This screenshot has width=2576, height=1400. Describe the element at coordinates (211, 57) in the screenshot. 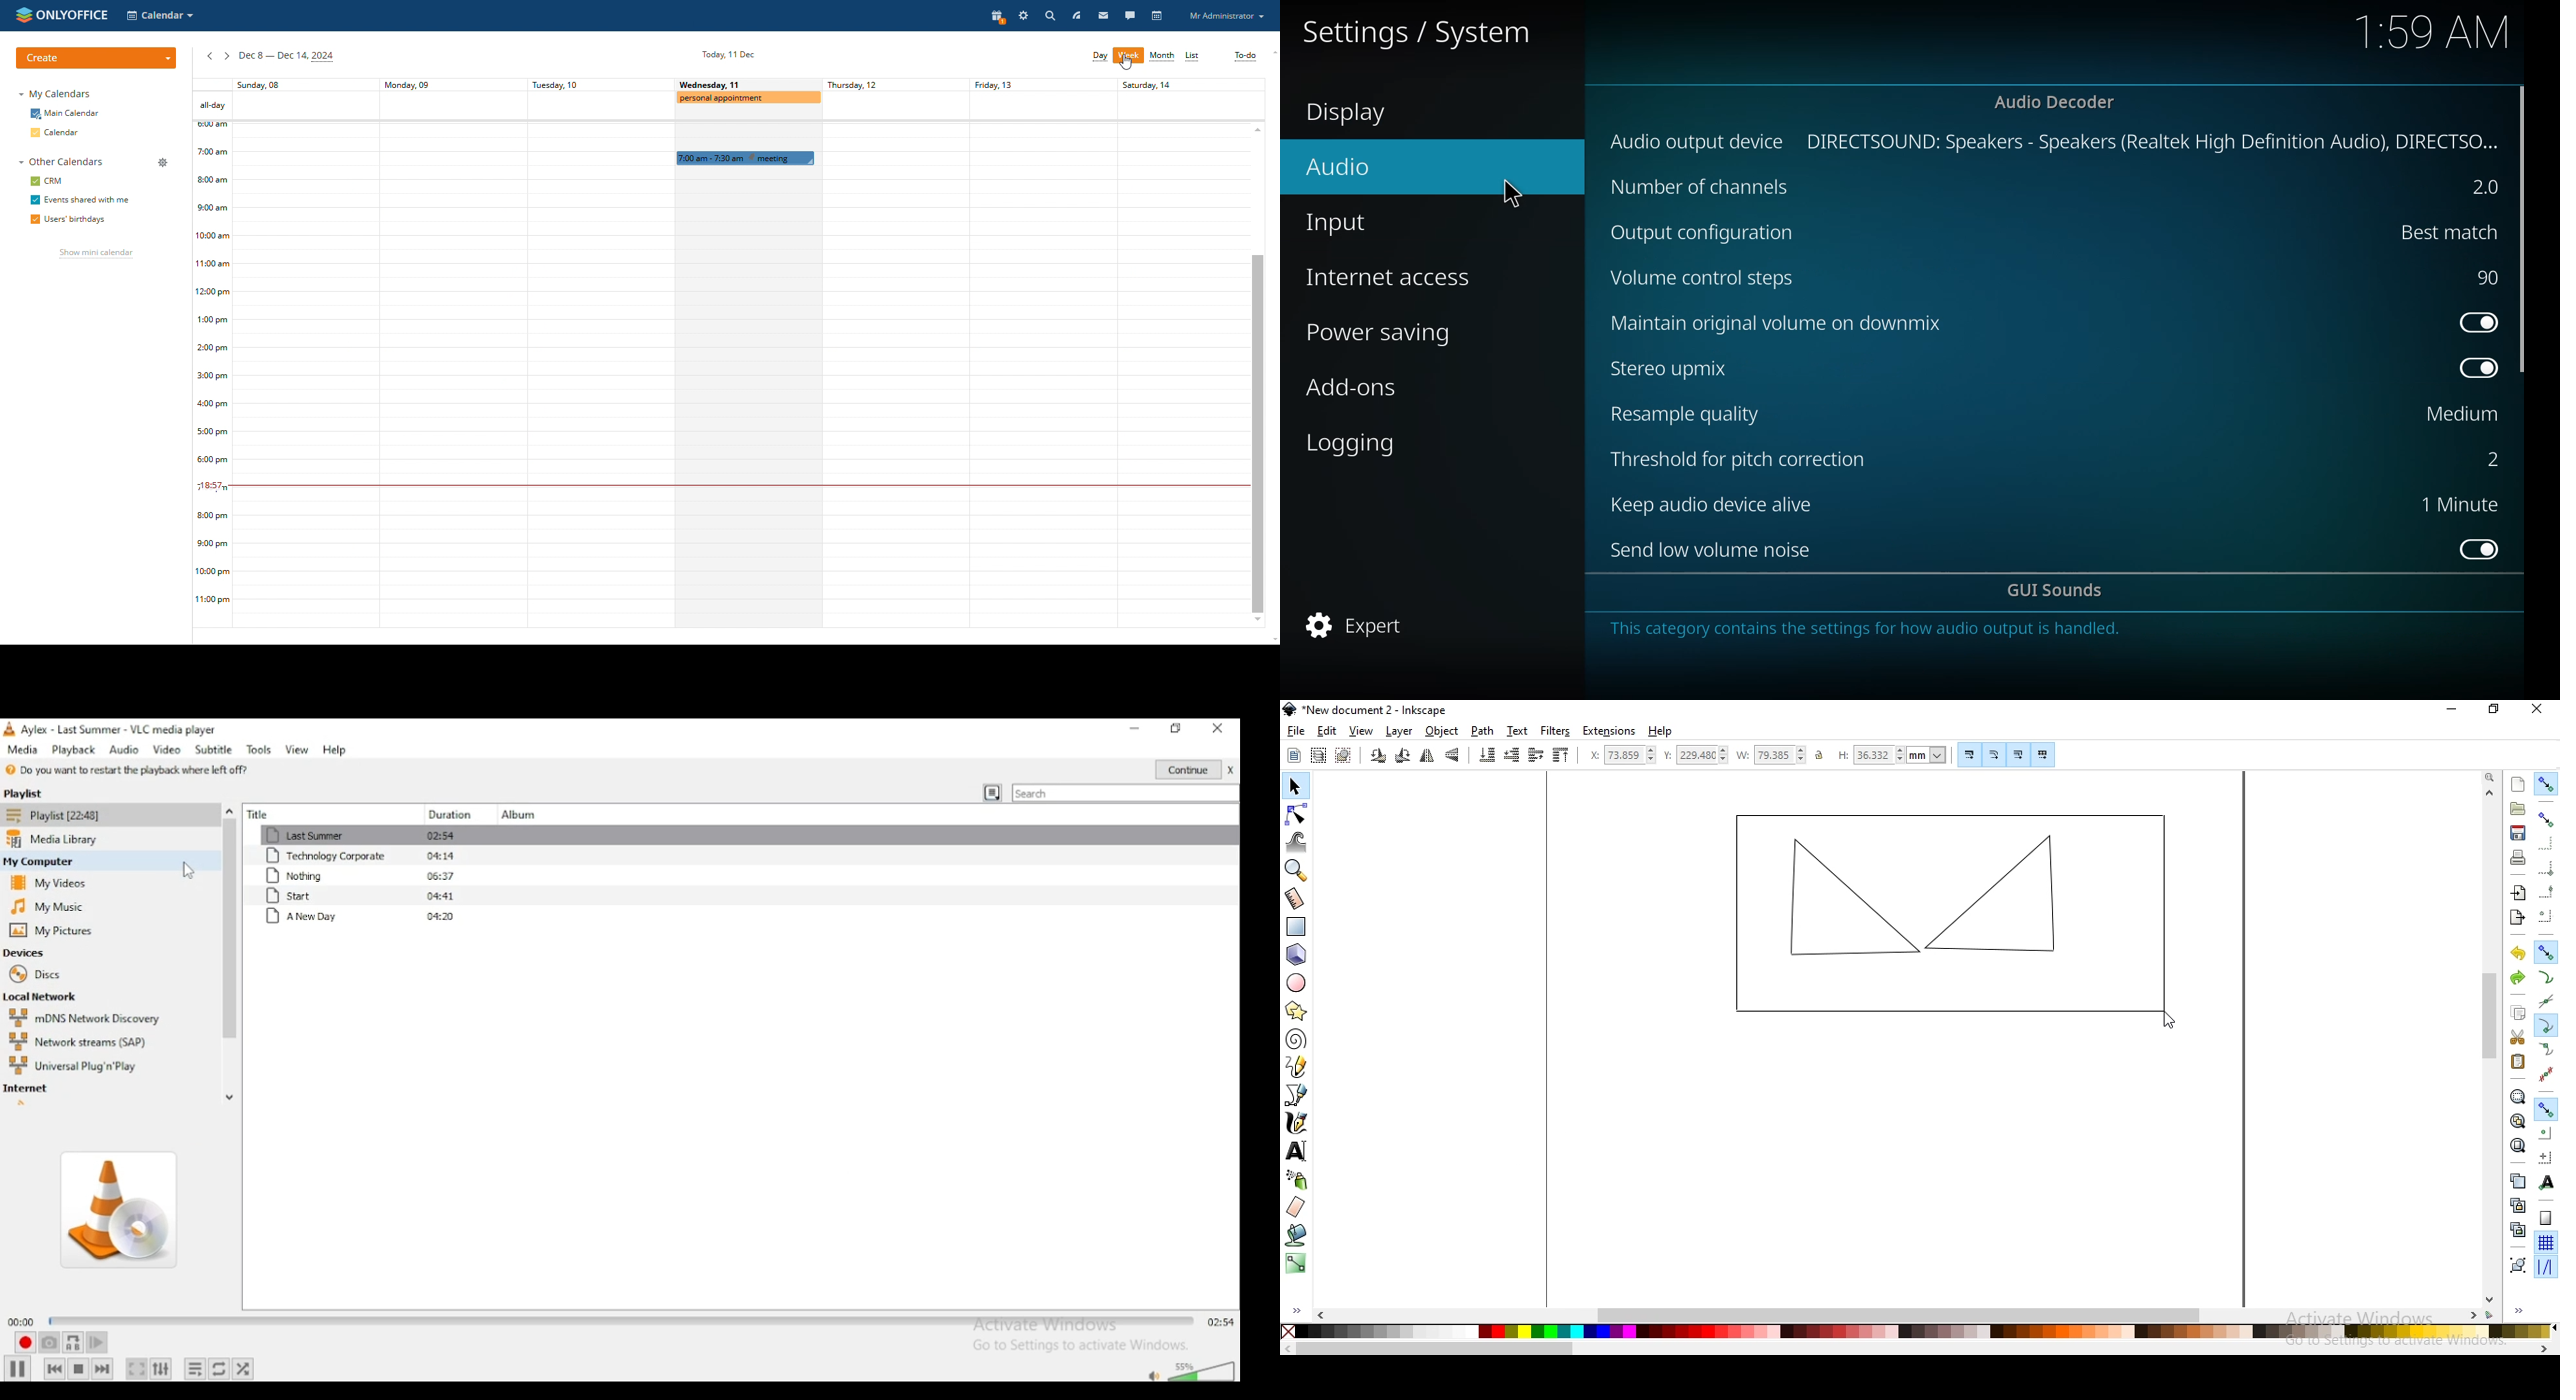

I see `previous week` at that location.